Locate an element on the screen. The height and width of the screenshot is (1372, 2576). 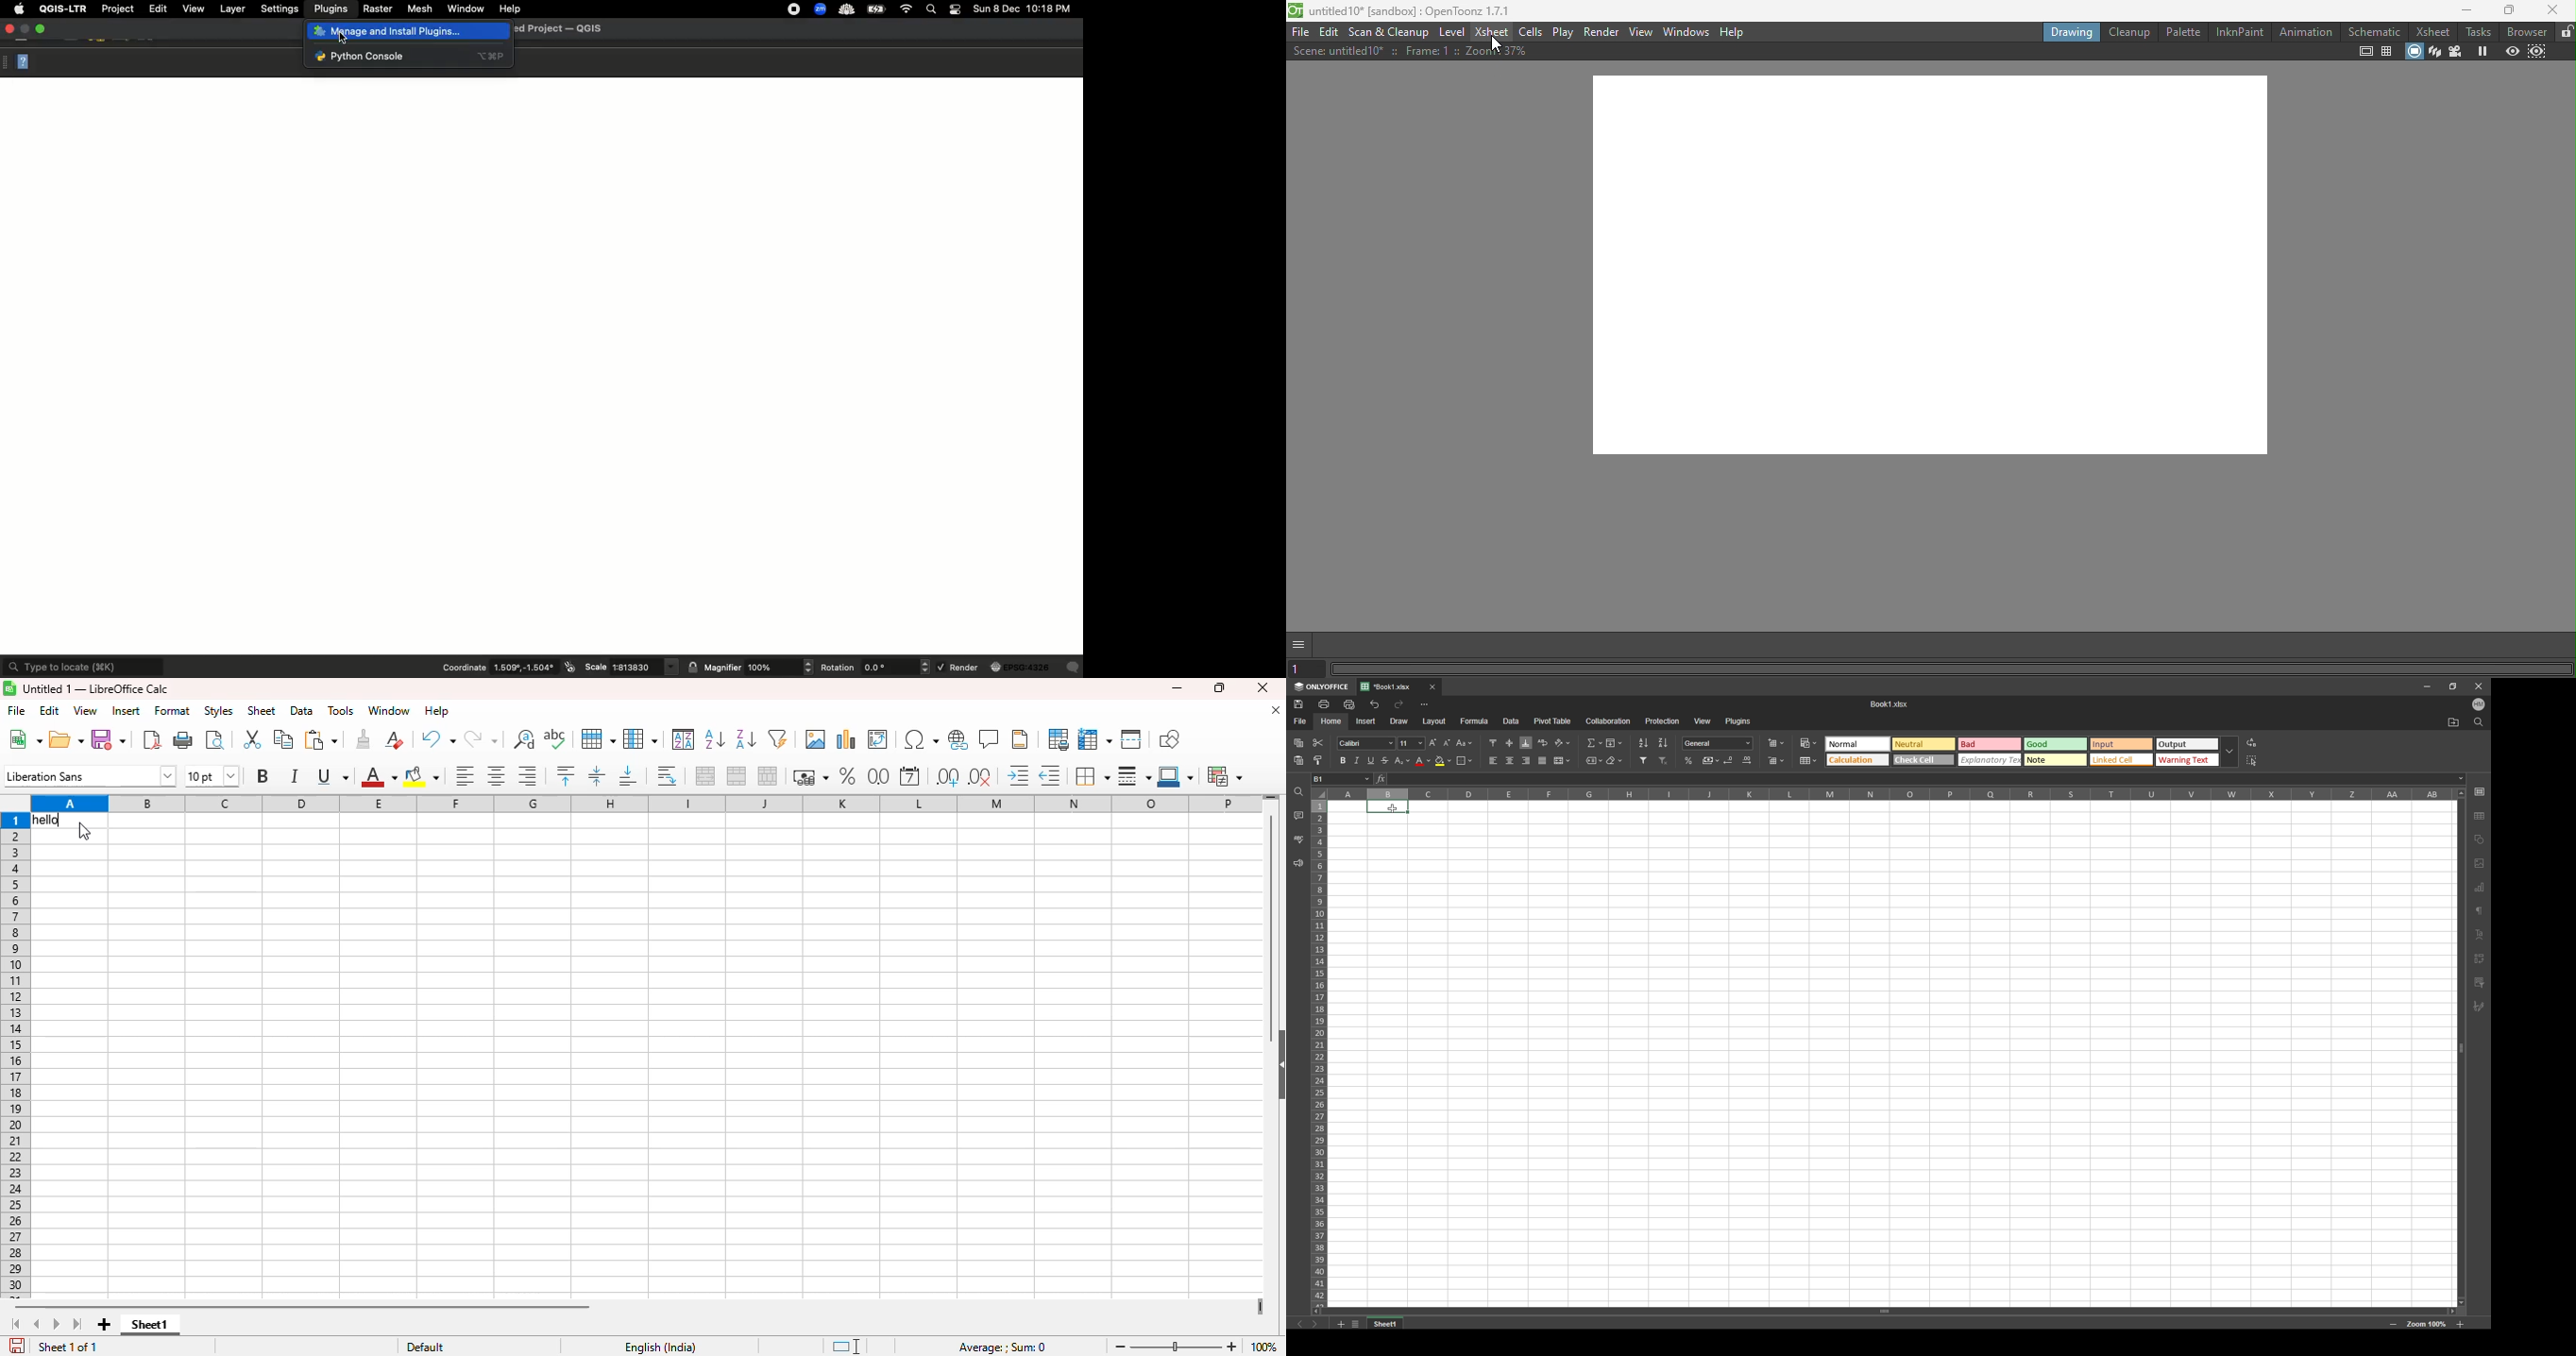
Maximize is located at coordinates (41, 29).